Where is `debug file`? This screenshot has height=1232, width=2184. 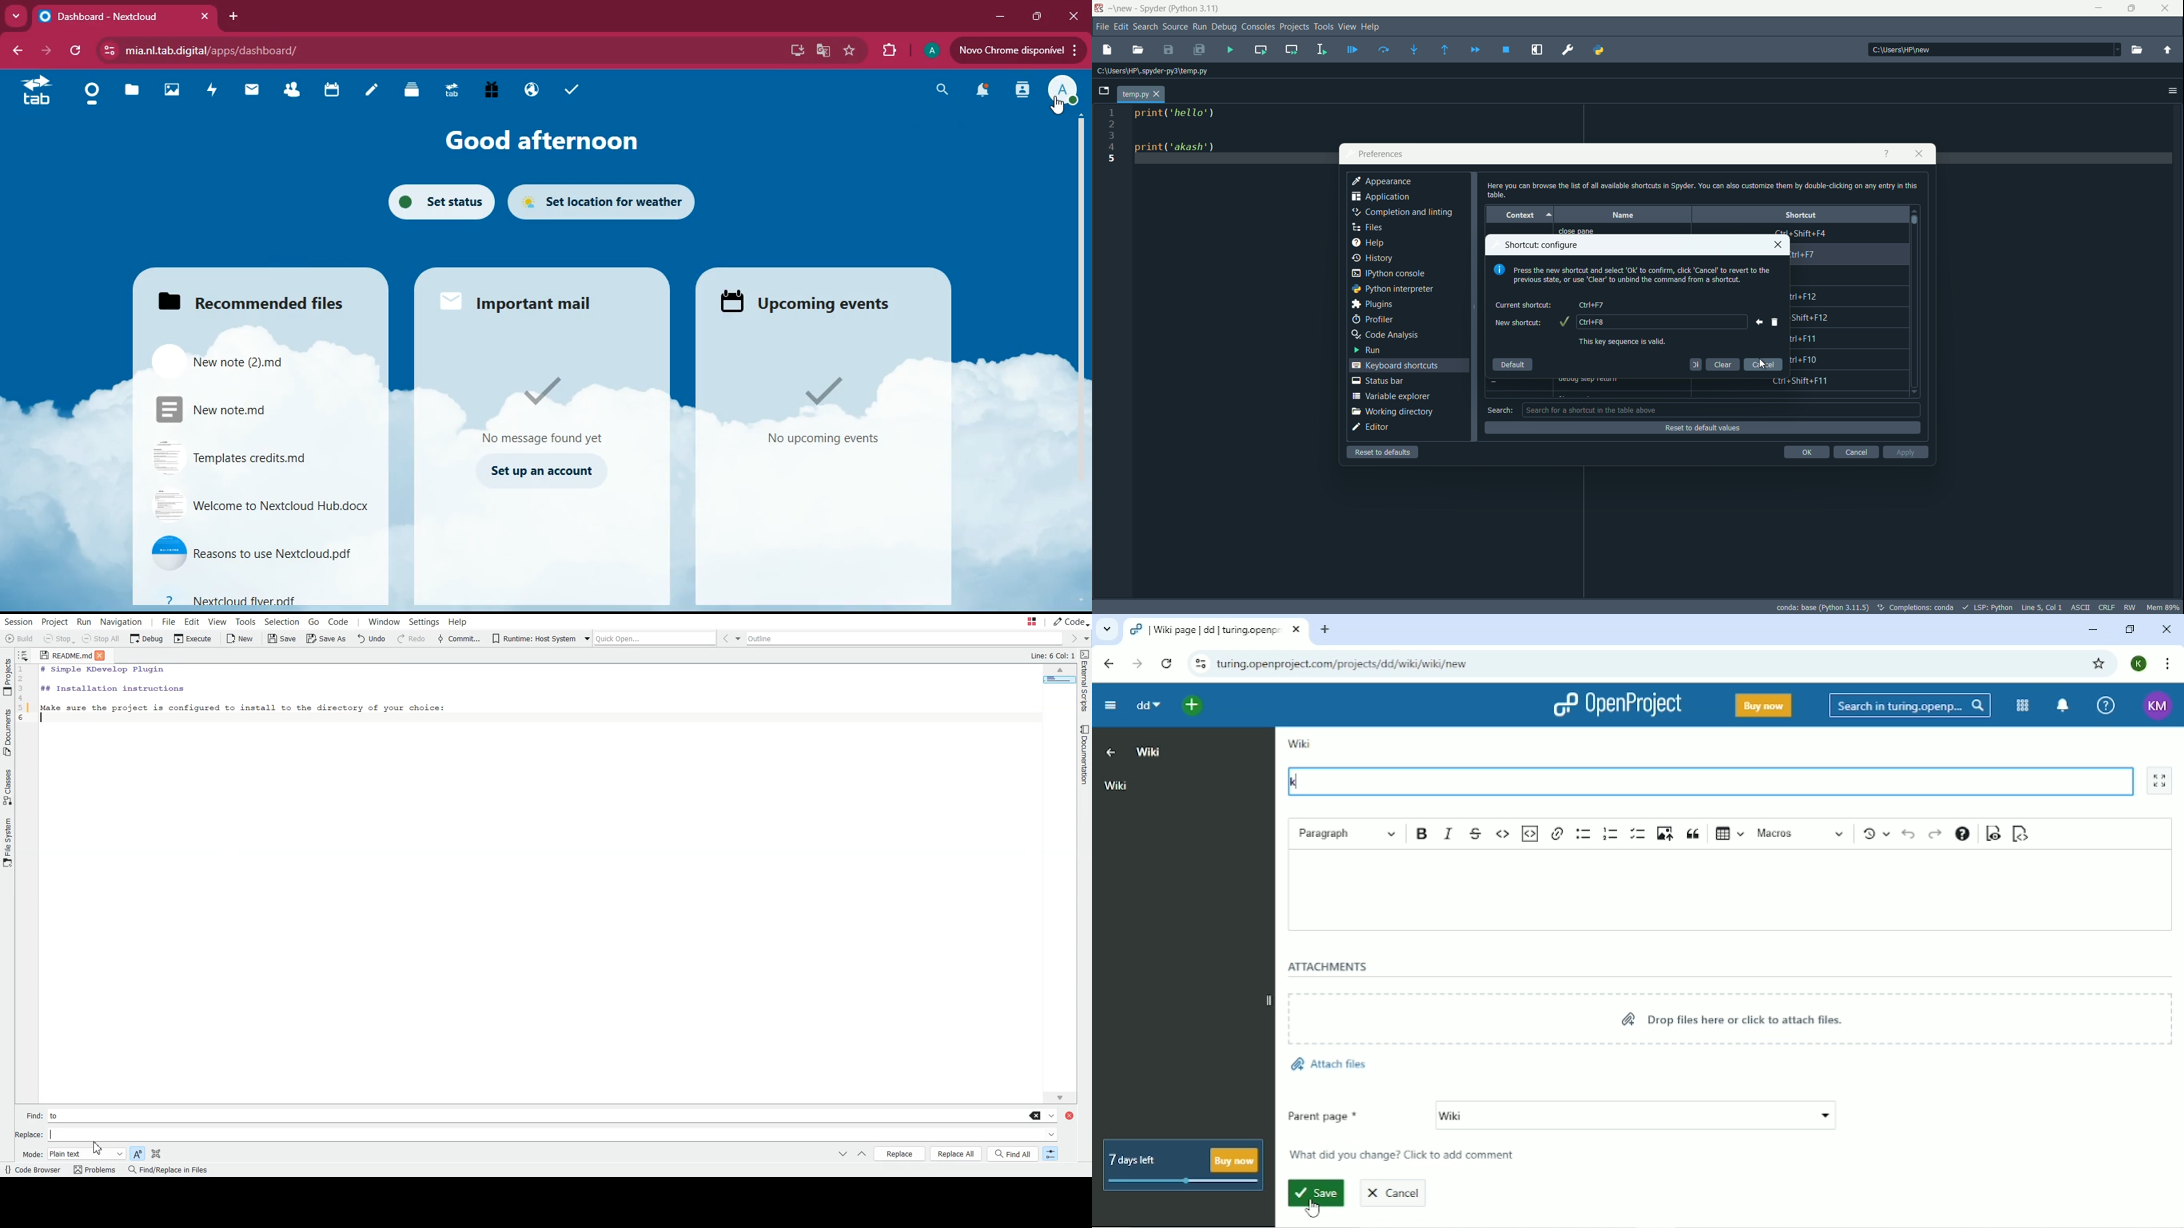 debug file is located at coordinates (1352, 51).